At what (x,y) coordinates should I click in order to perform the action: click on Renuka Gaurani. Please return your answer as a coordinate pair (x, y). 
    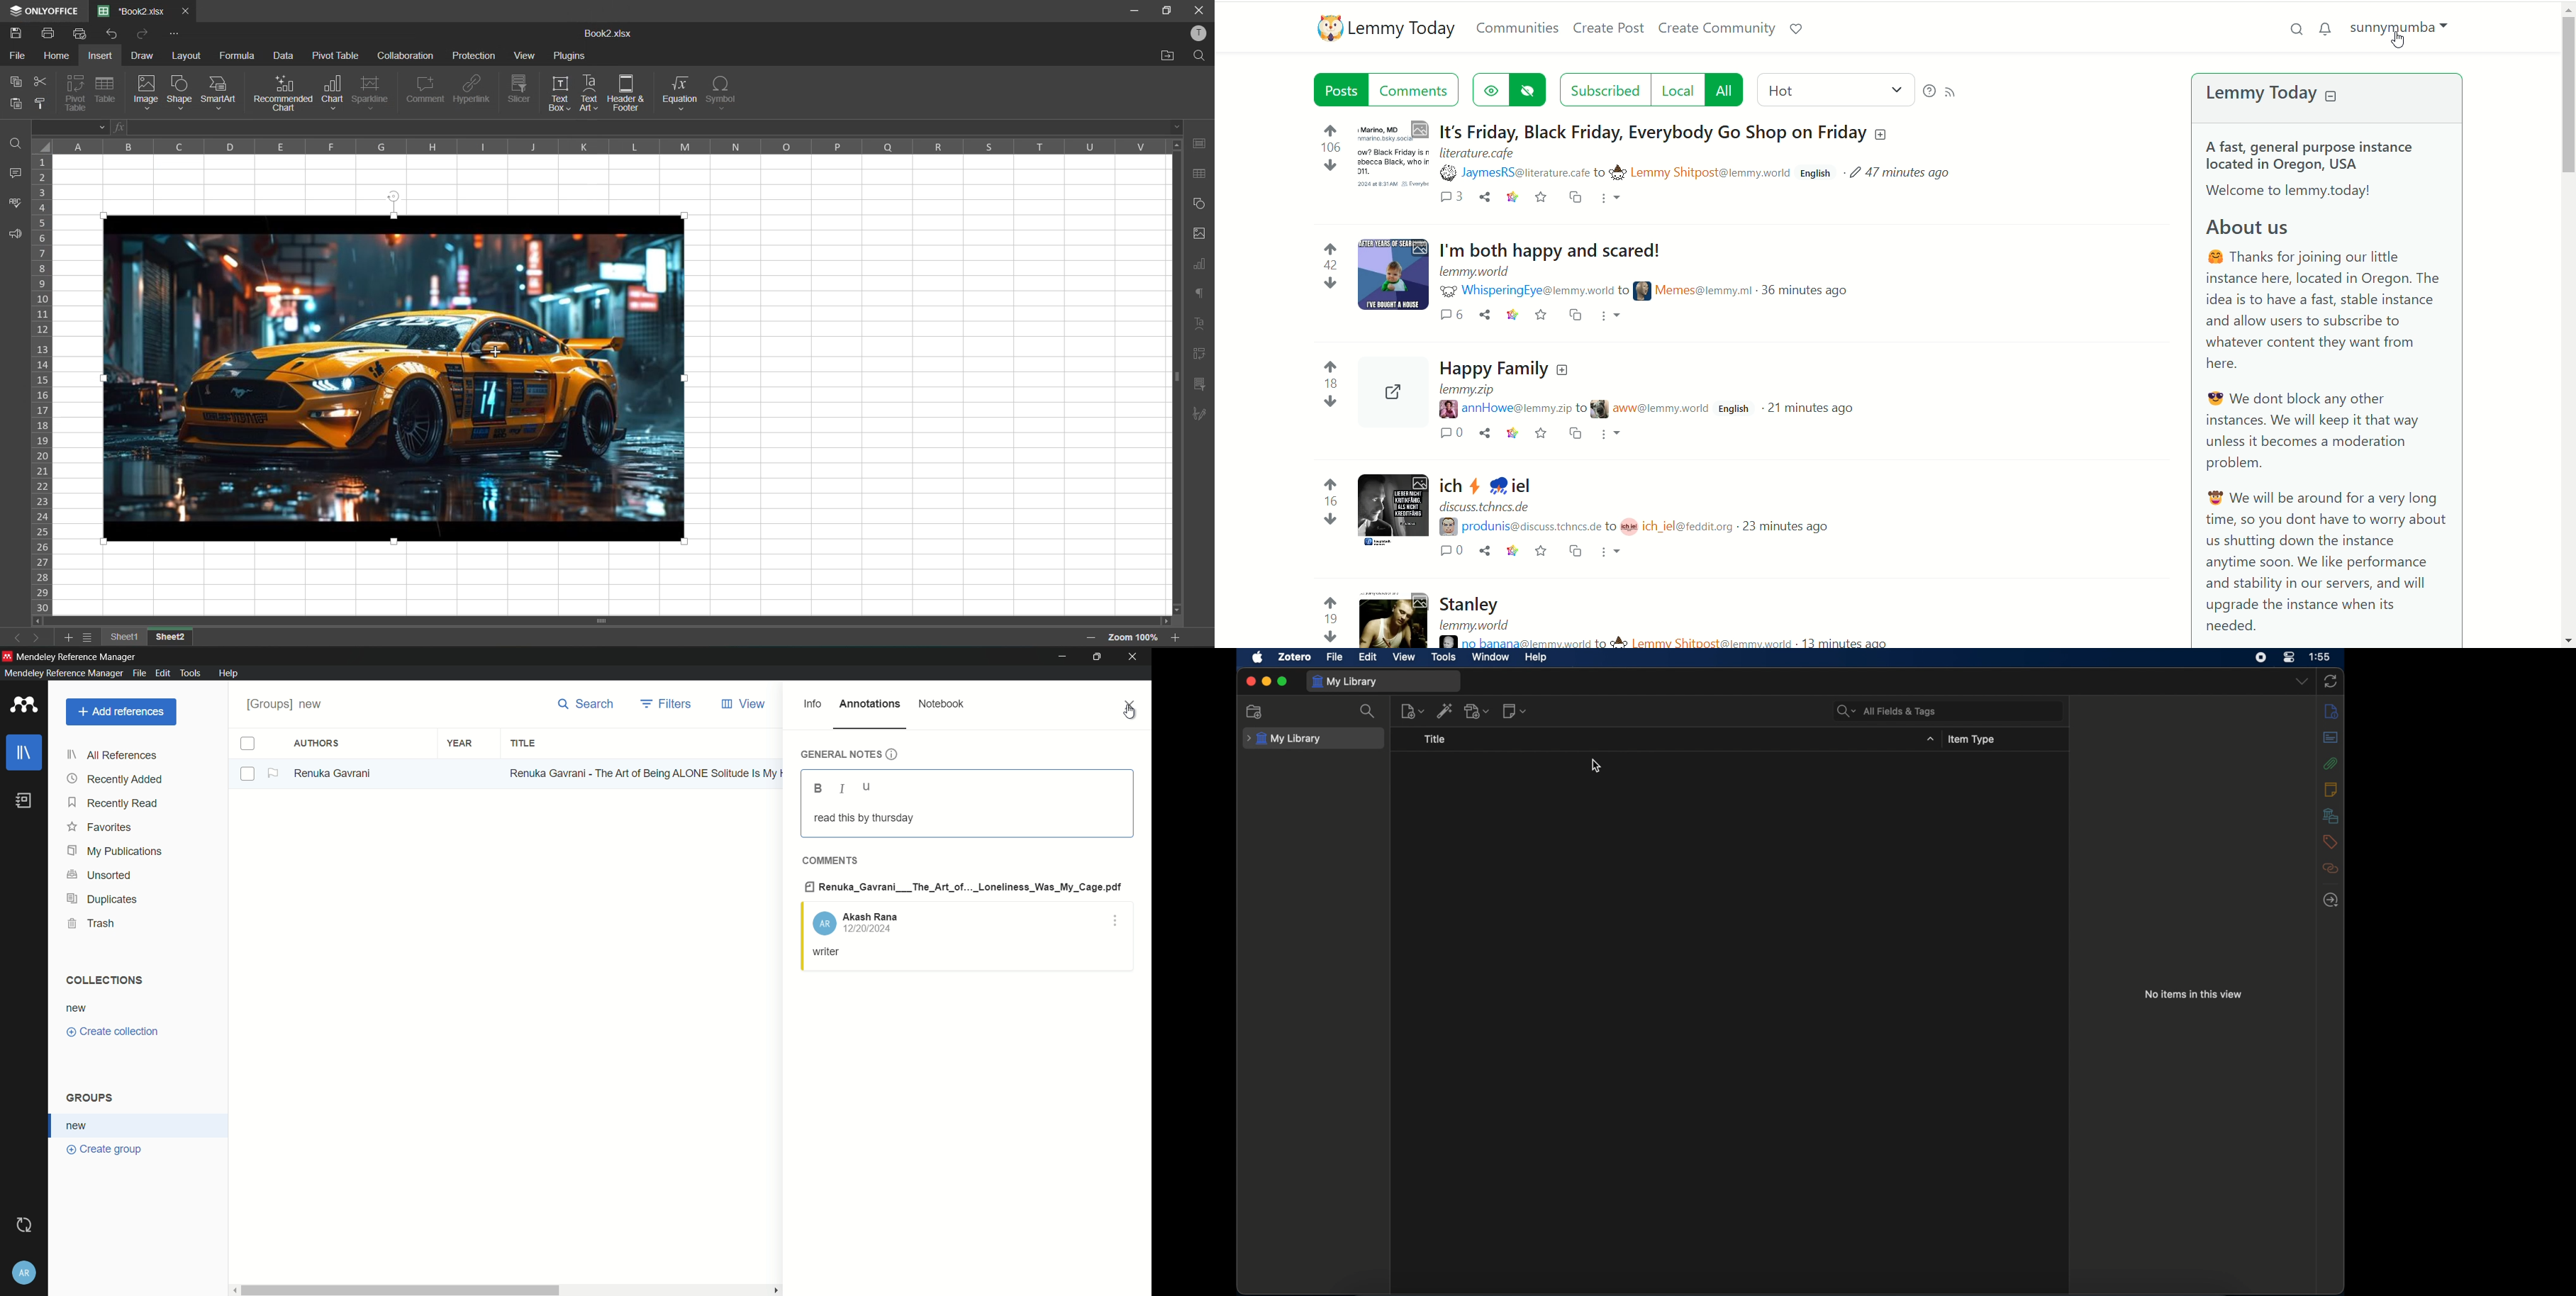
    Looking at the image, I should click on (337, 773).